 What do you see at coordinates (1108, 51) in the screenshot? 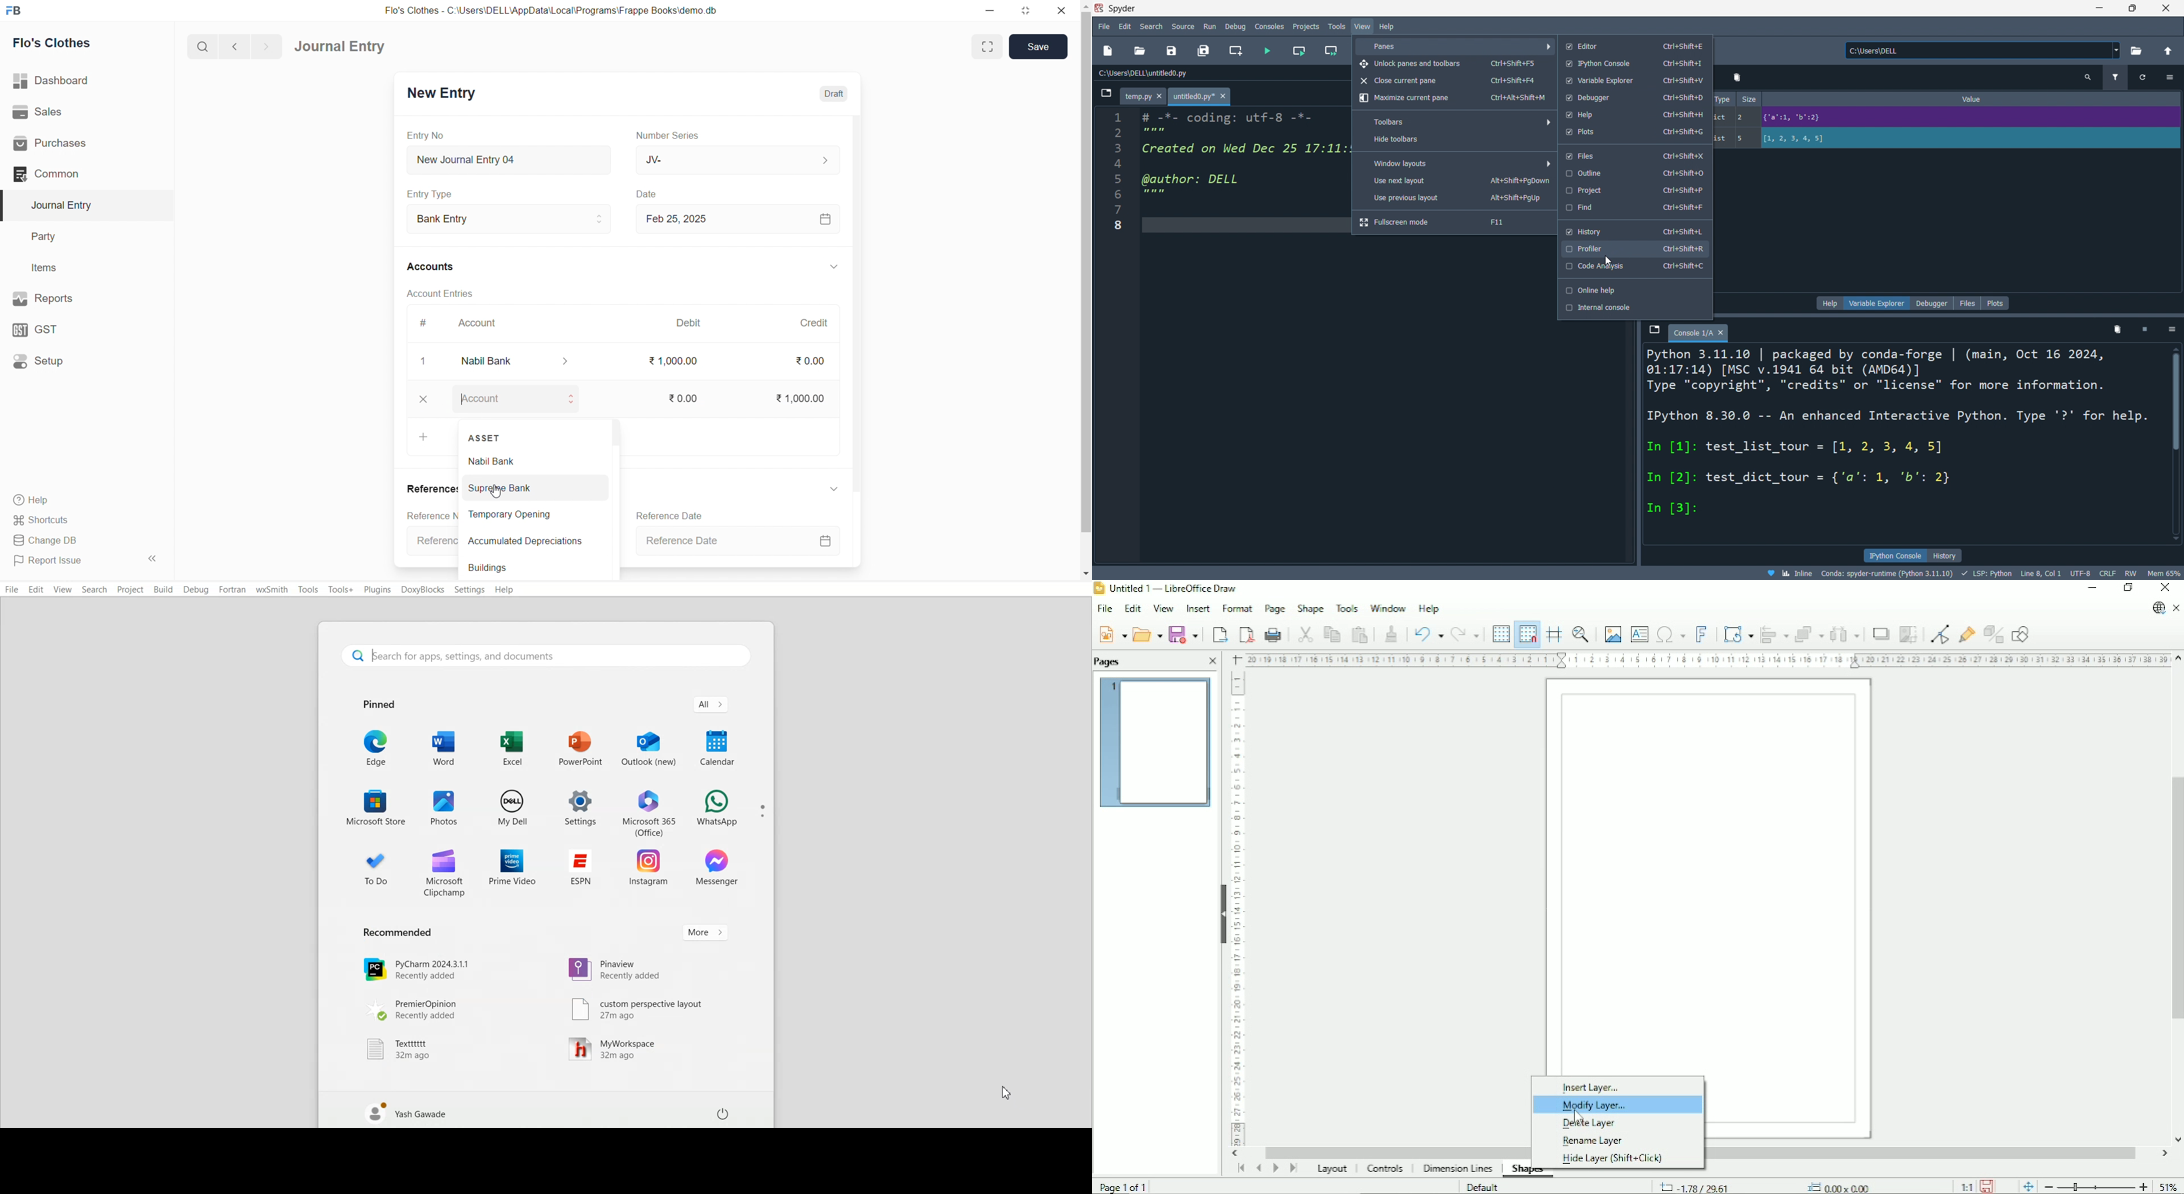
I see `new file` at bounding box center [1108, 51].